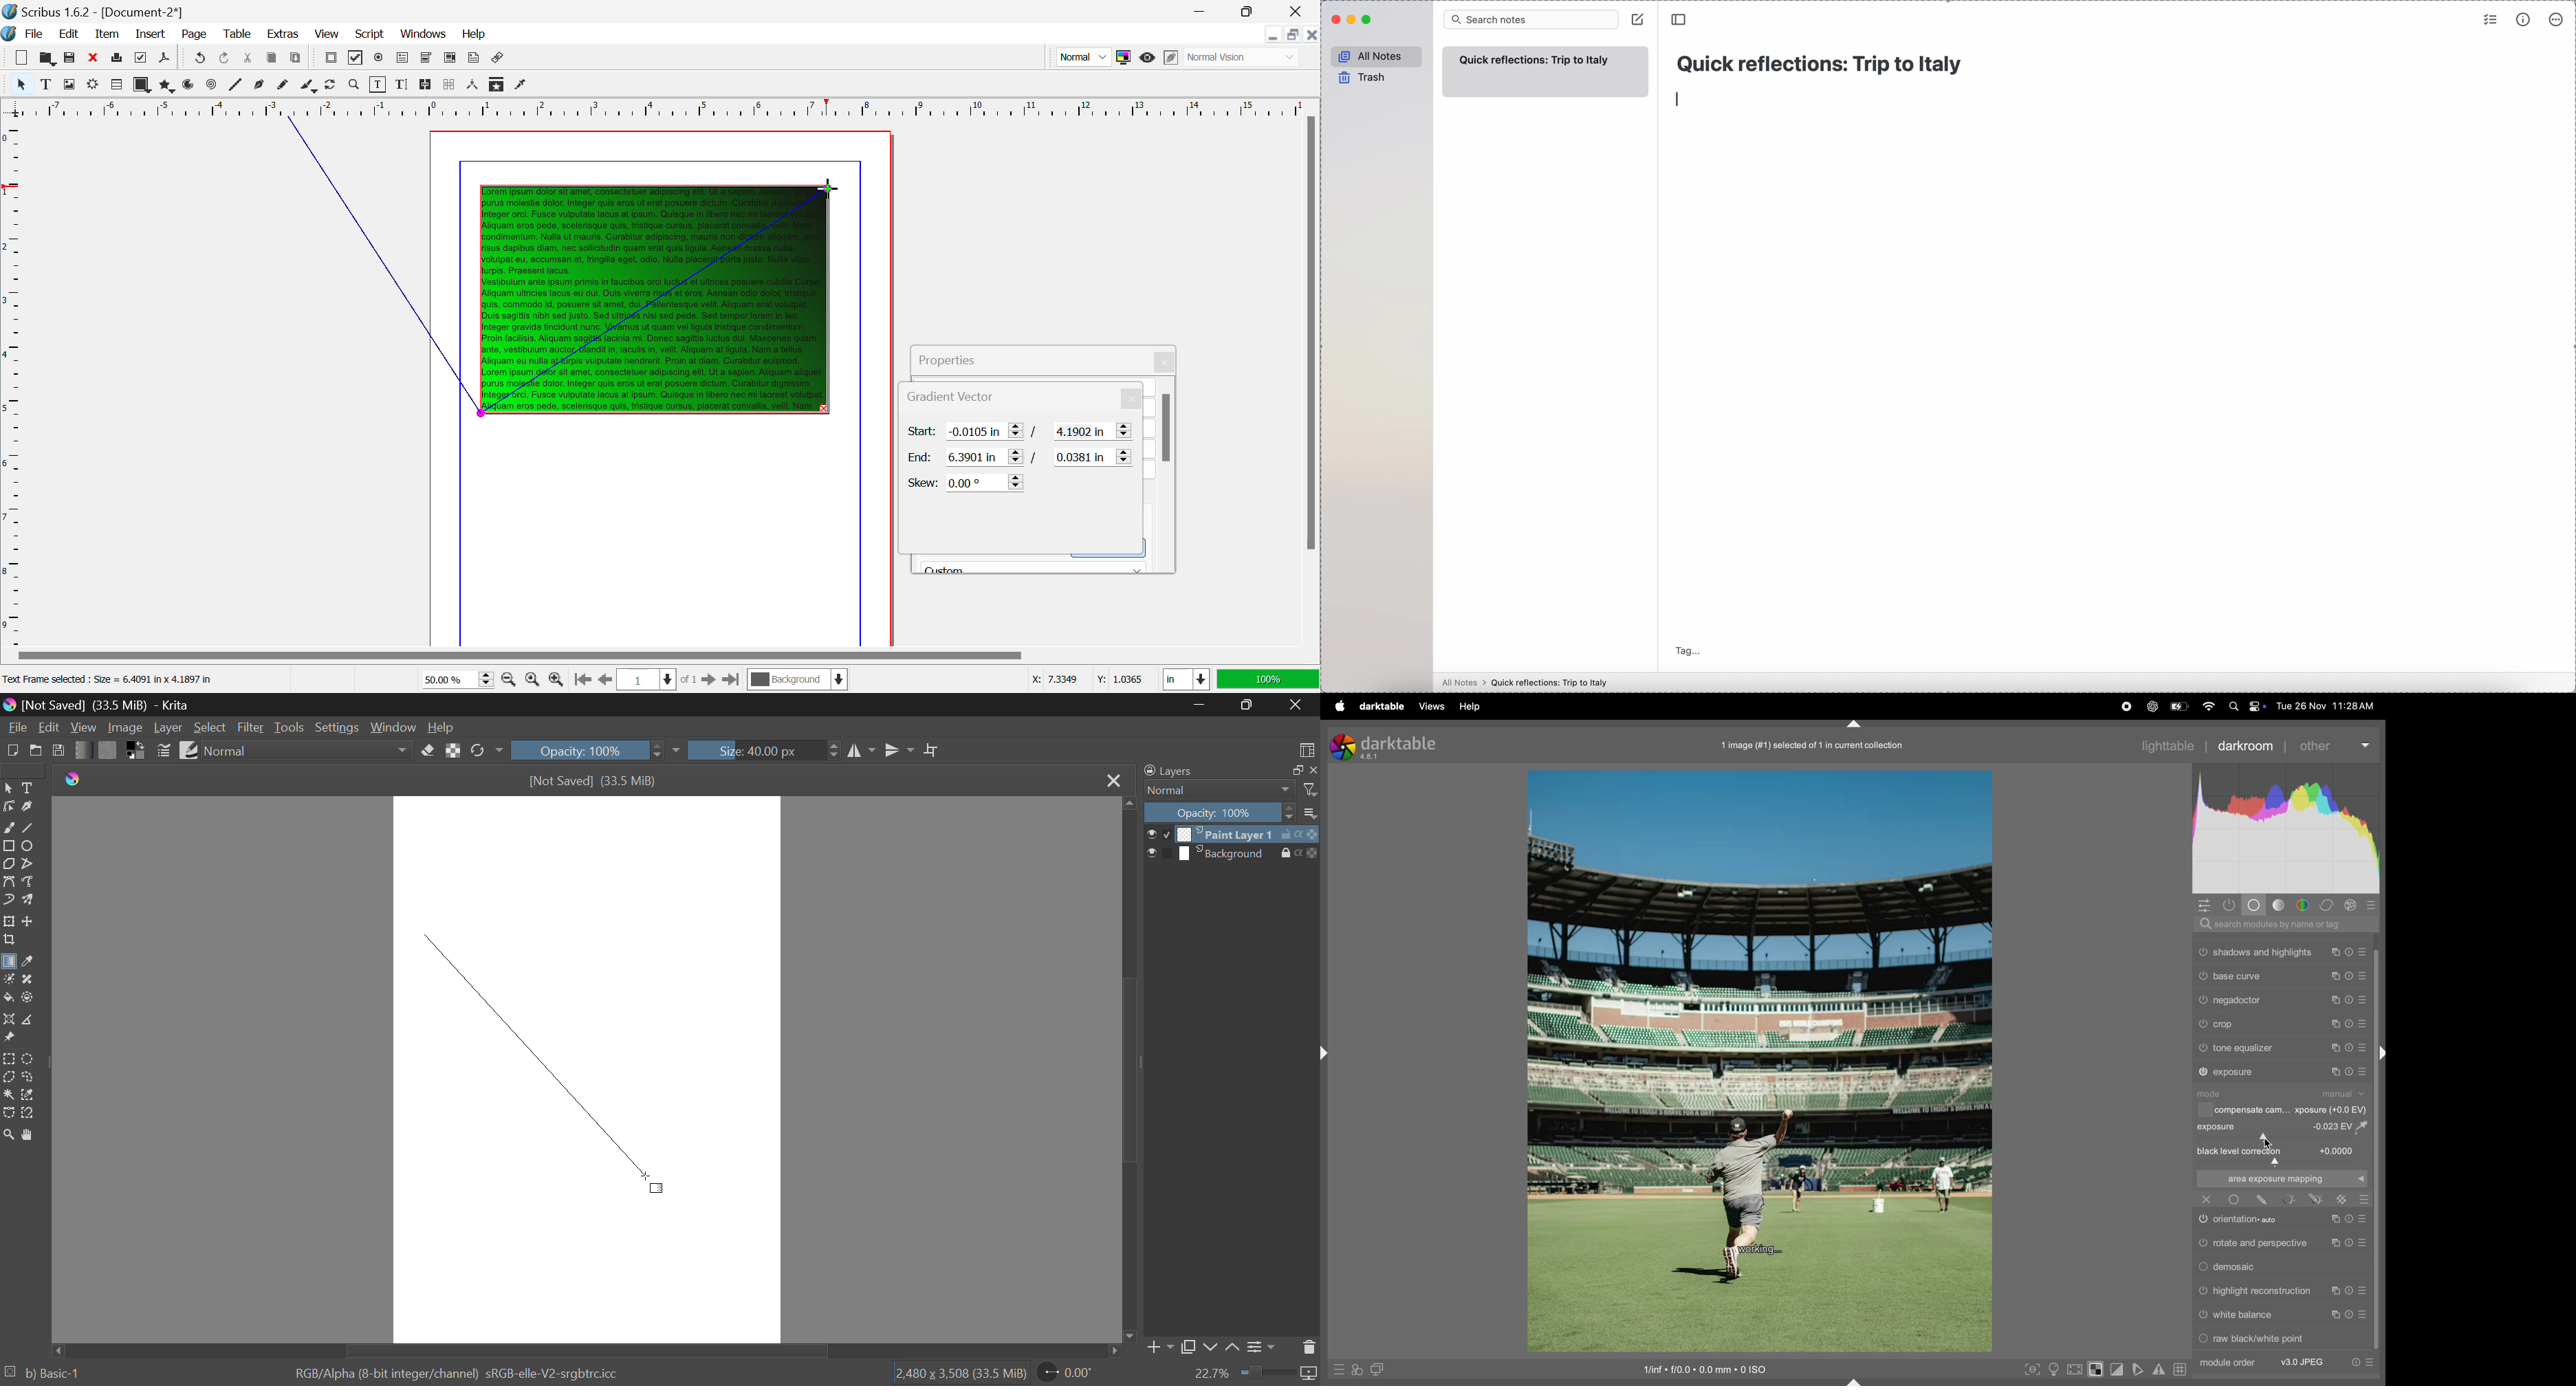 The height and width of the screenshot is (1400, 2576). I want to click on Restore Down, so click(1201, 704).